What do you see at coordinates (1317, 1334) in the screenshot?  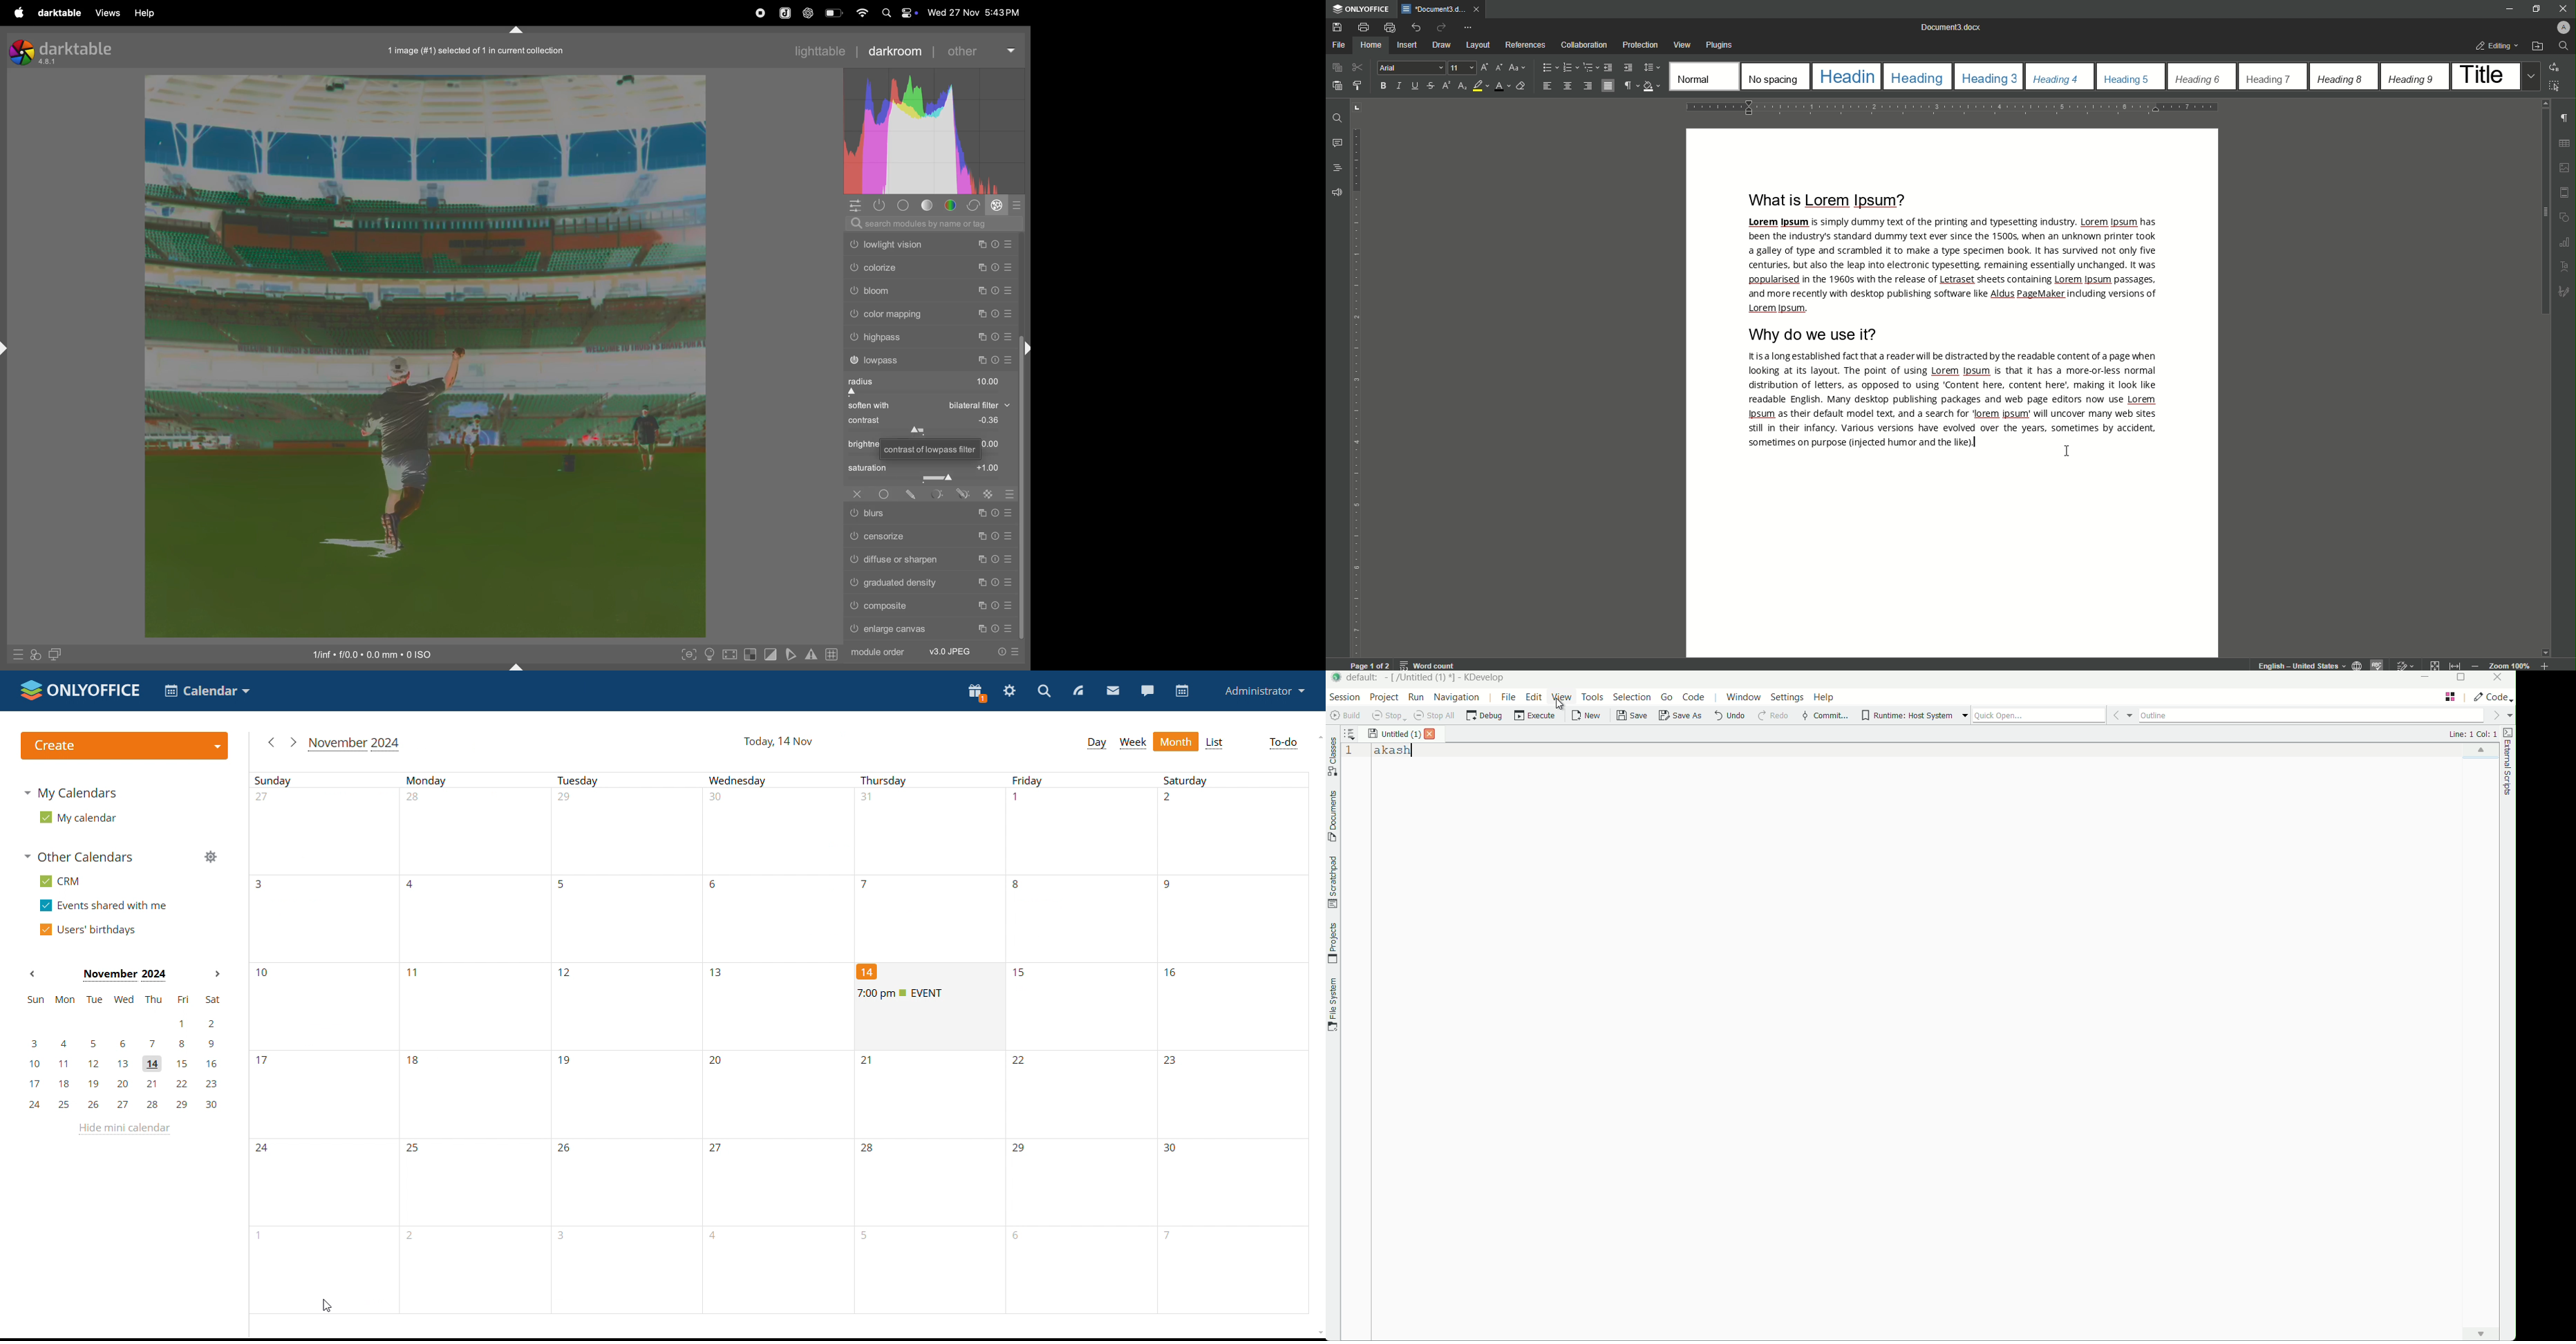 I see `scroll down` at bounding box center [1317, 1334].